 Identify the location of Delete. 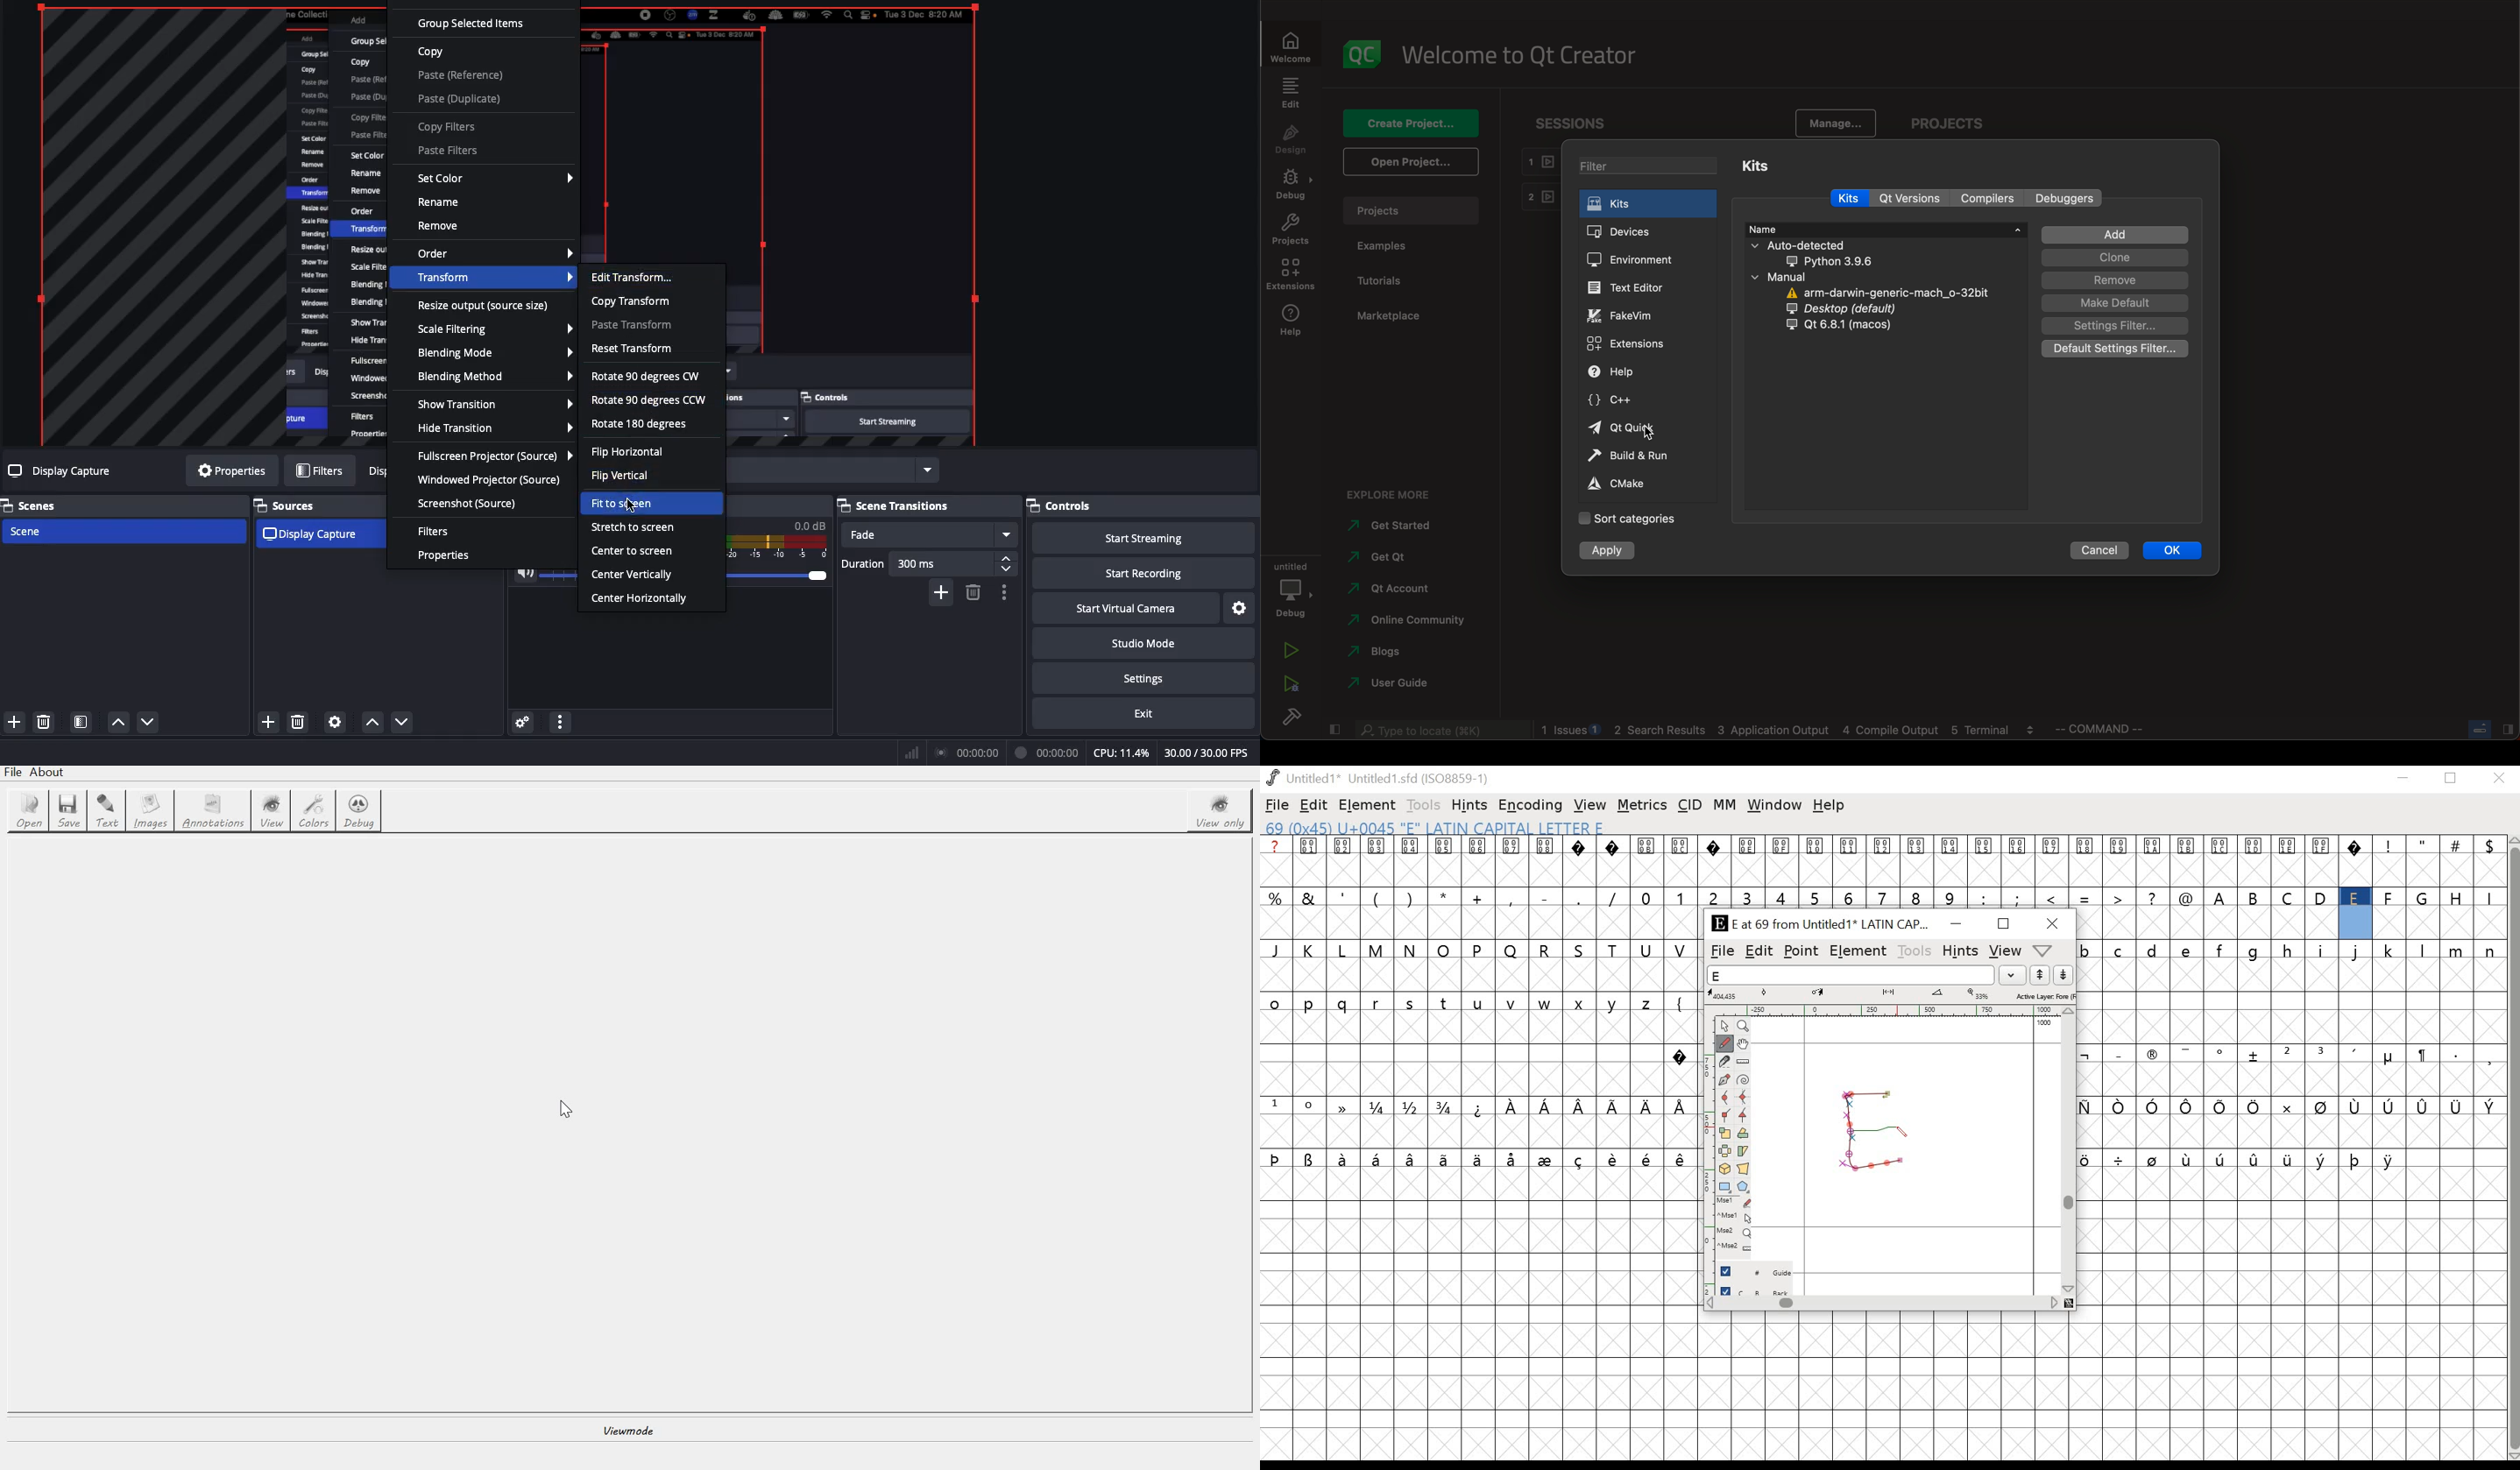
(44, 723).